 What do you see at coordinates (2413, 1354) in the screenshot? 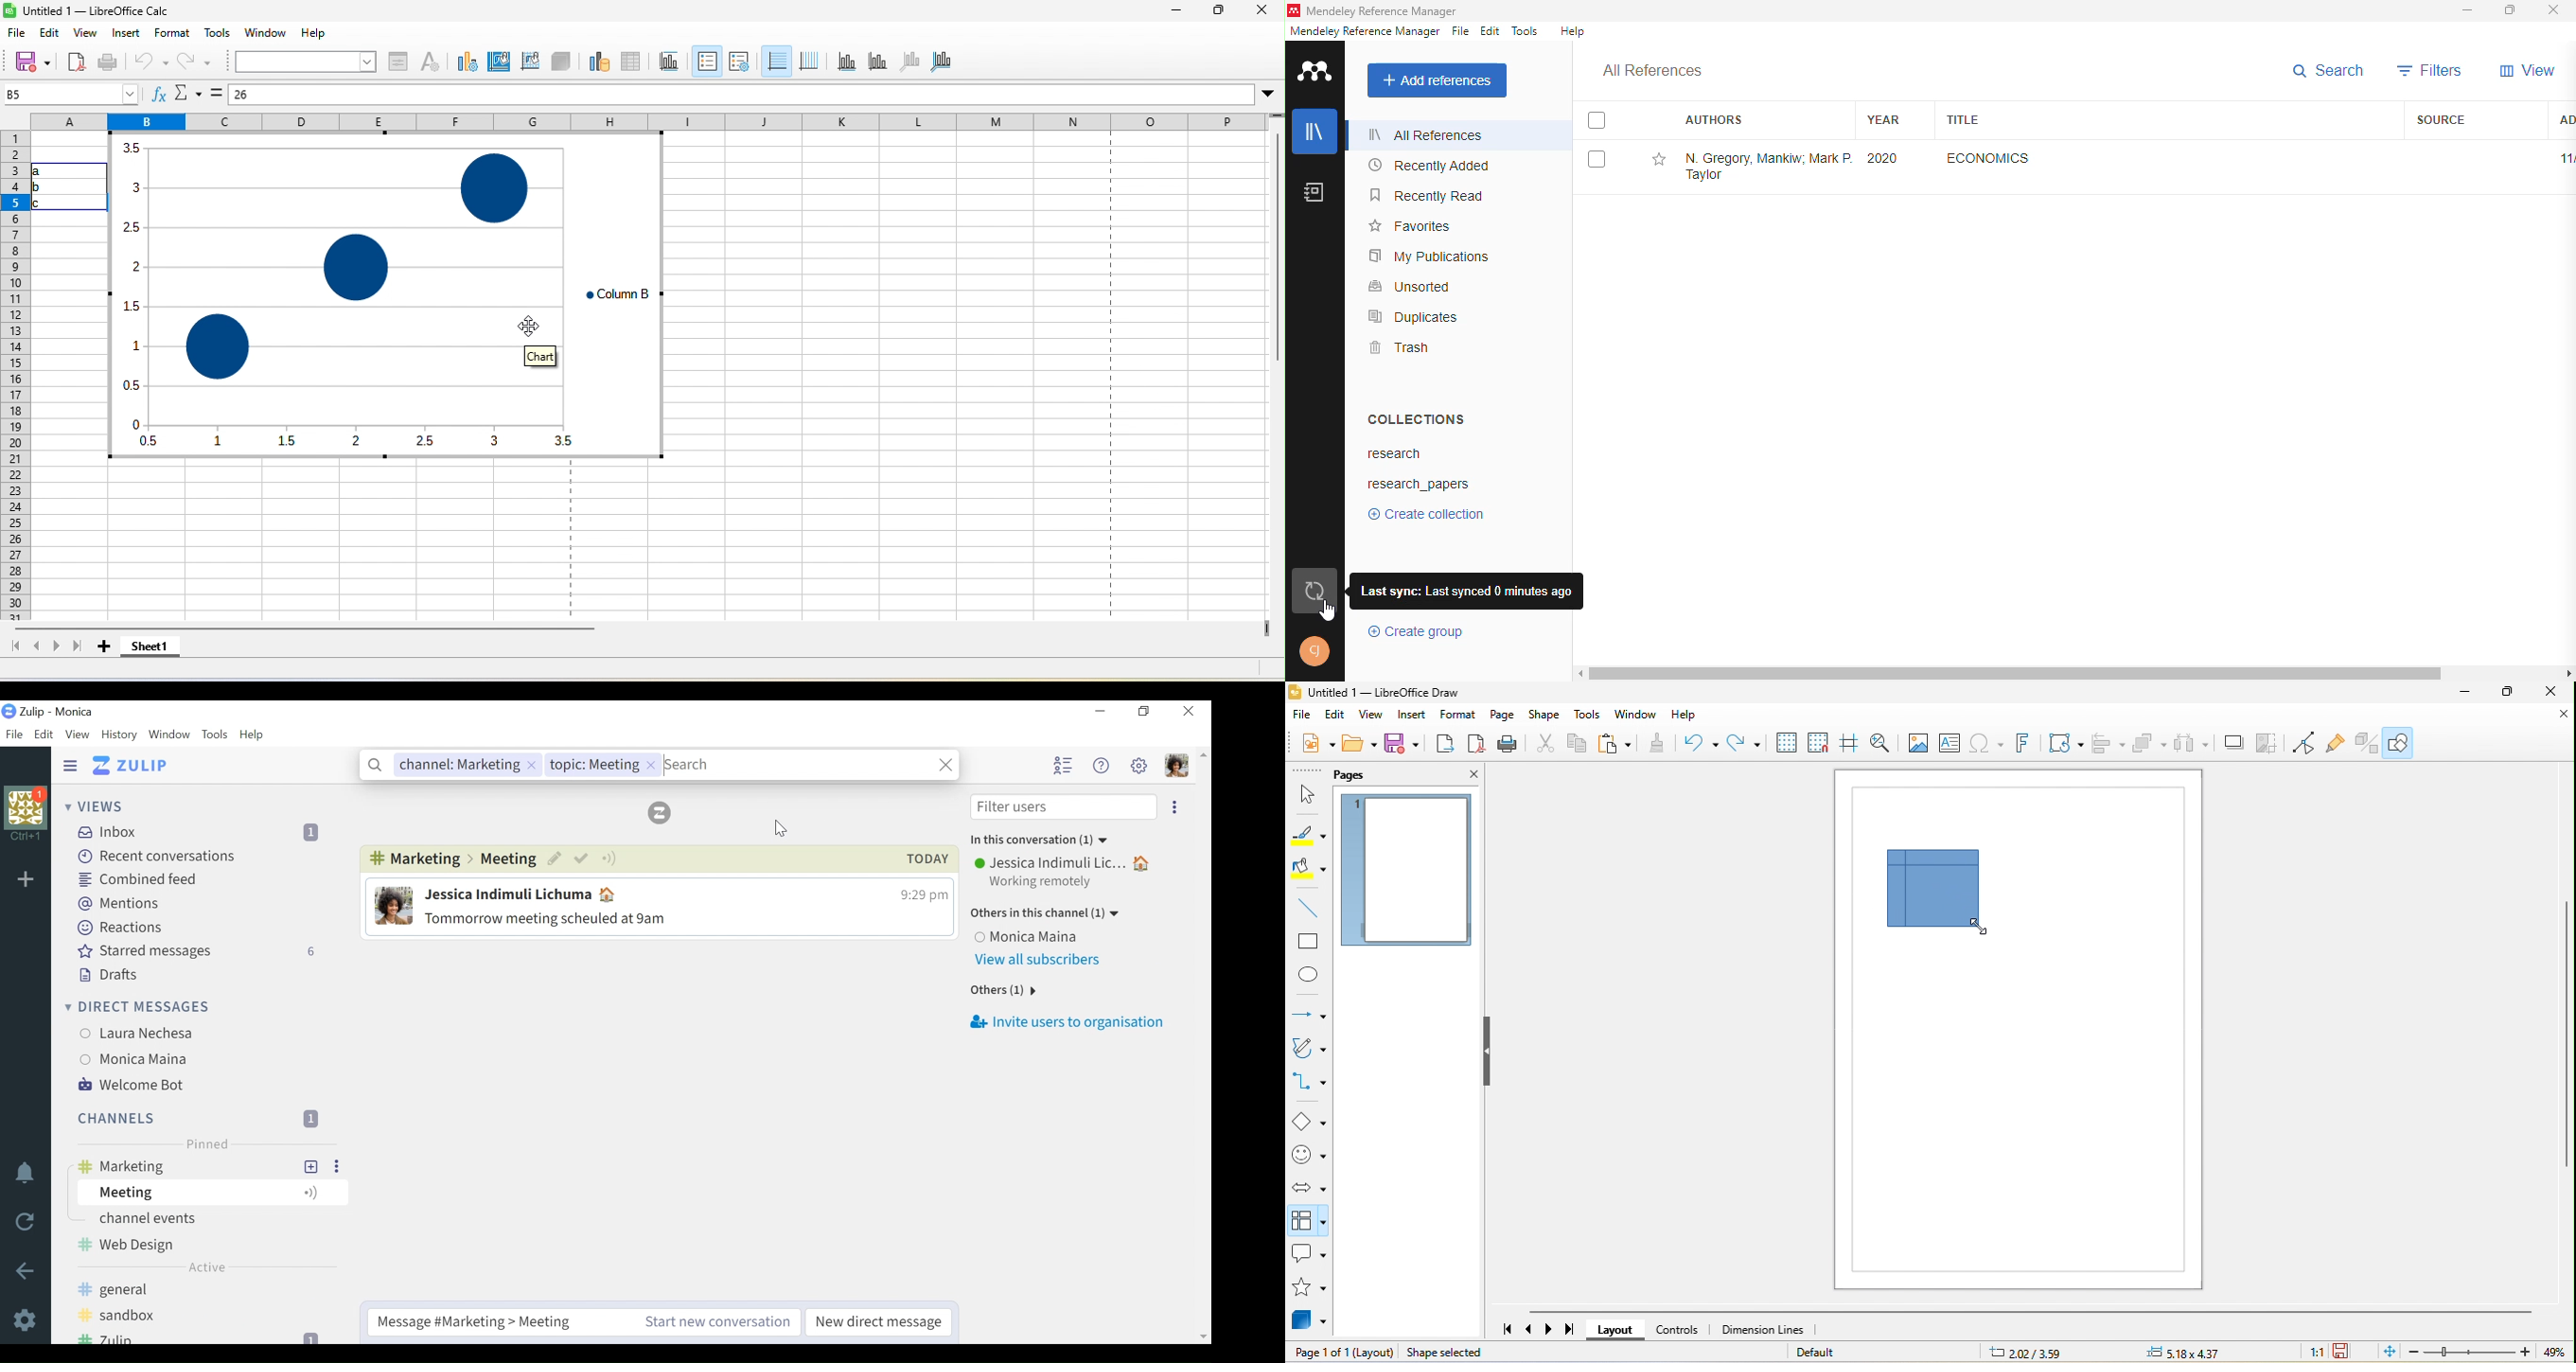
I see `zoom out` at bounding box center [2413, 1354].